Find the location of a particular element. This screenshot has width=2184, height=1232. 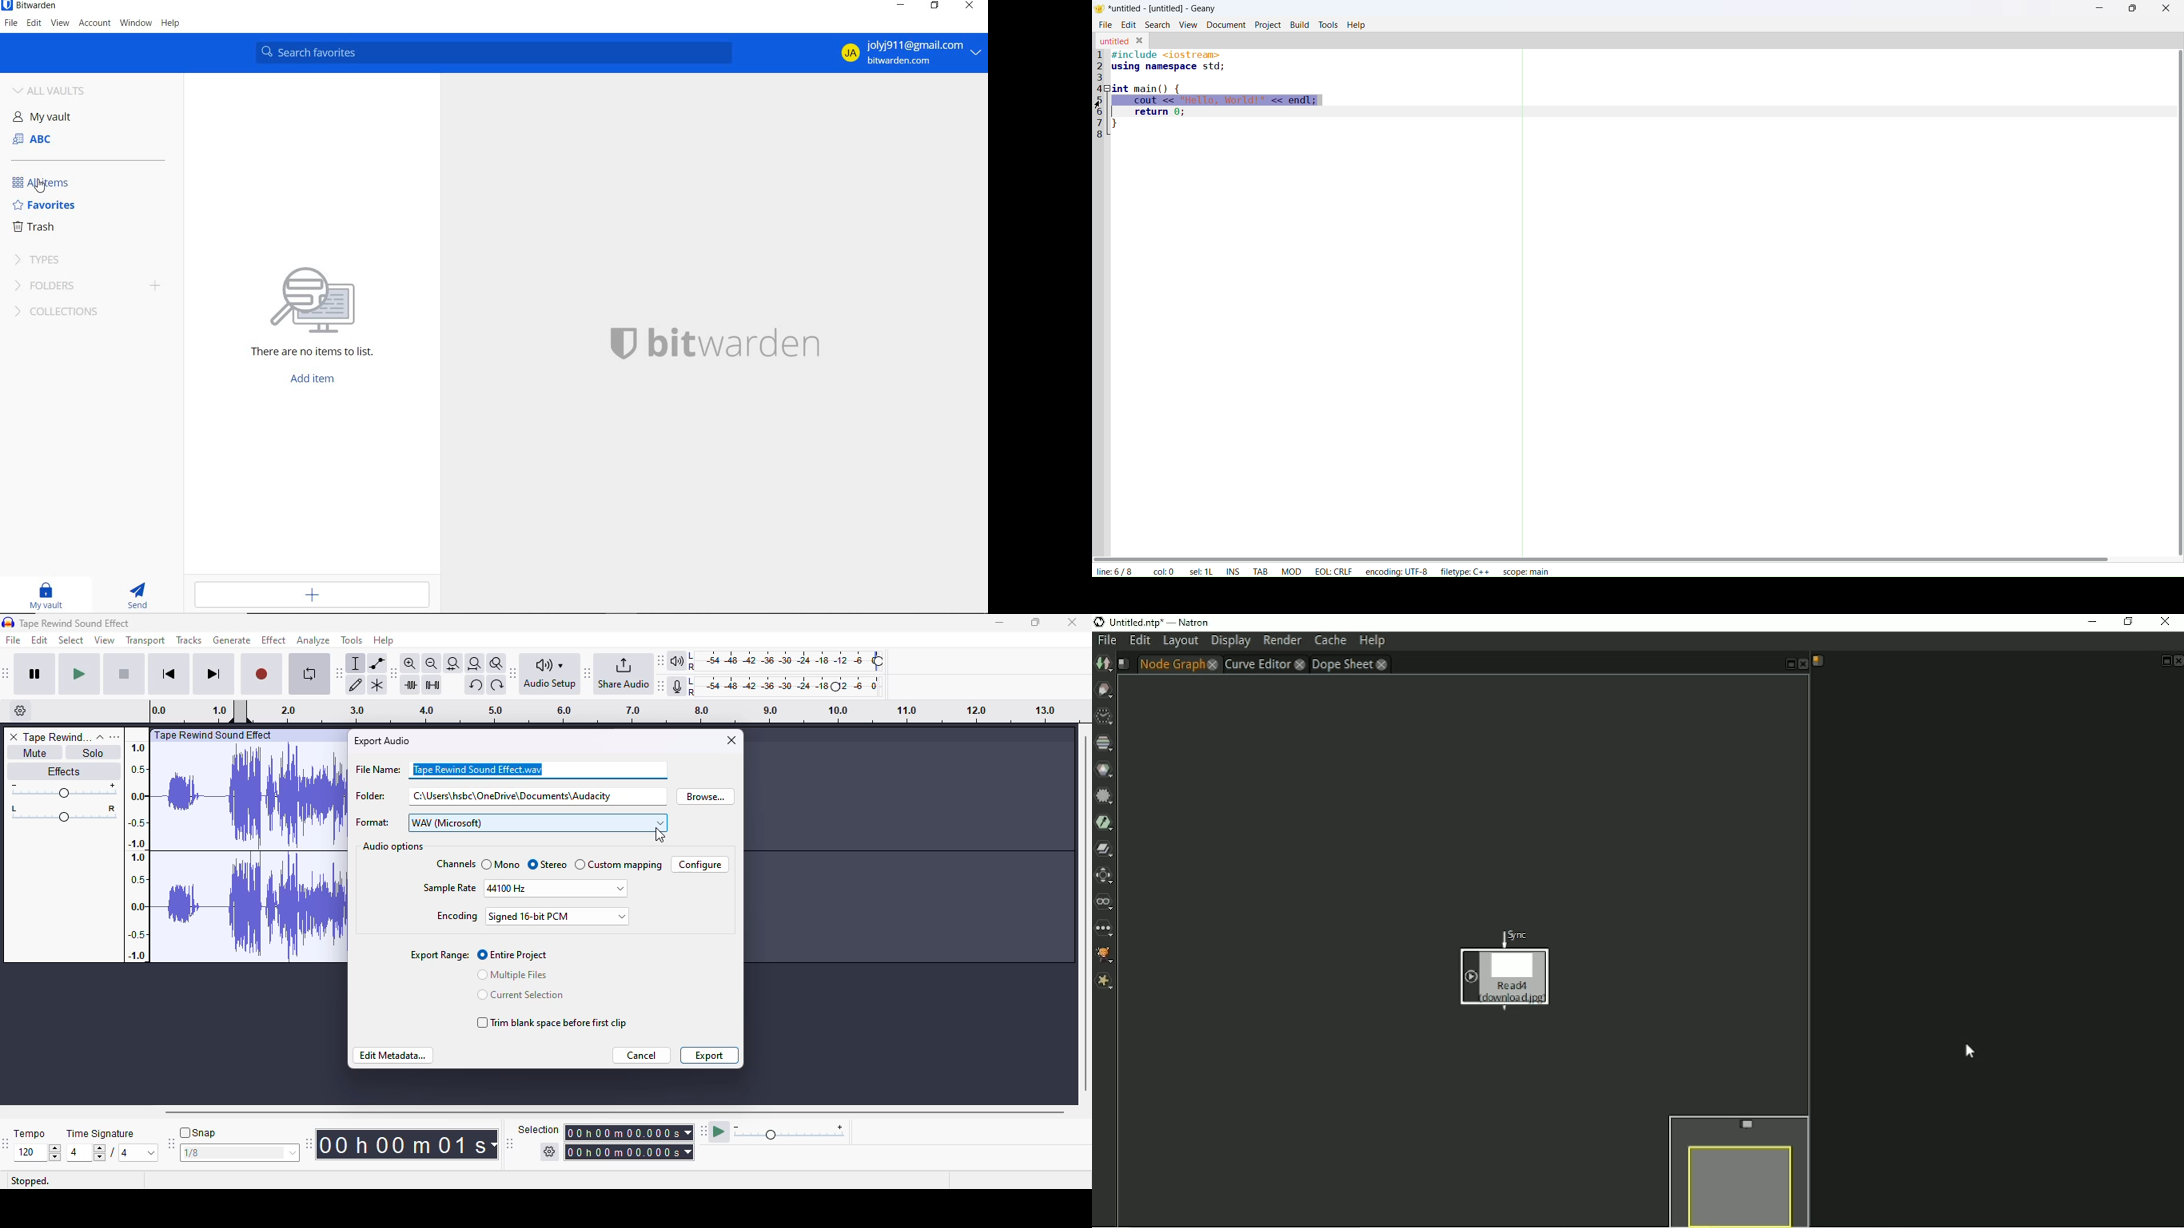

cancel is located at coordinates (643, 1056).